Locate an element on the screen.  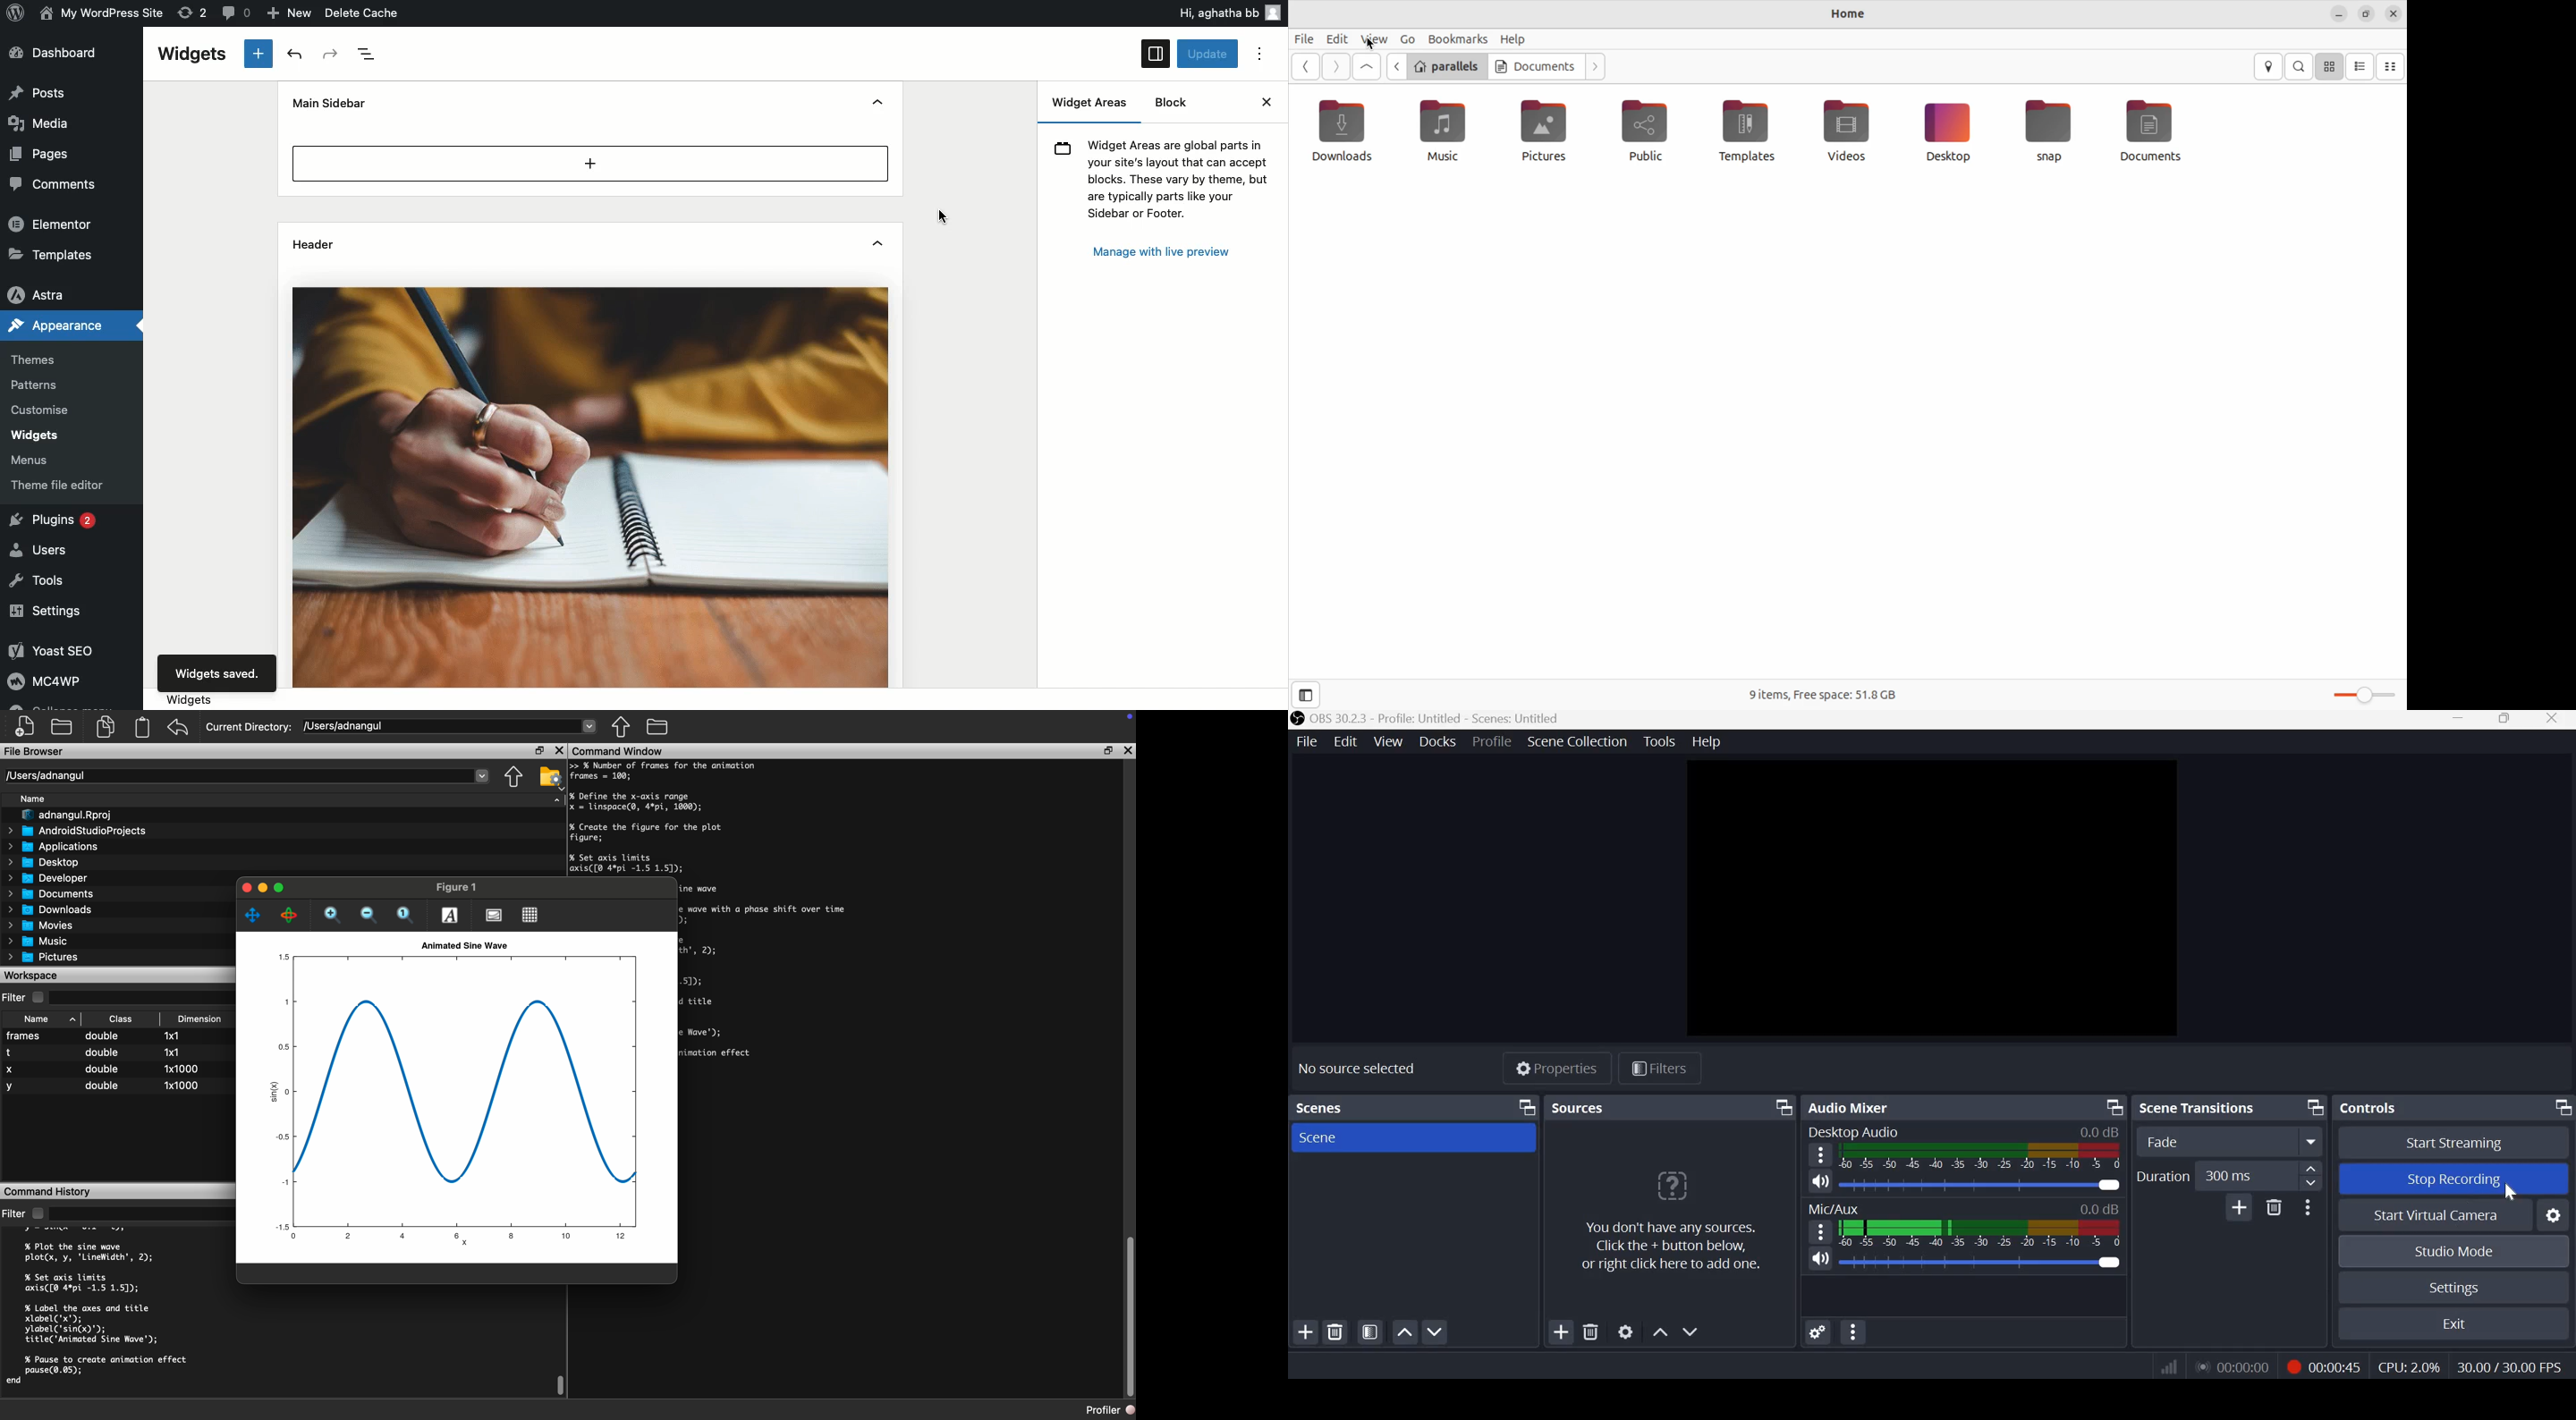
exit is located at coordinates (2454, 1323).